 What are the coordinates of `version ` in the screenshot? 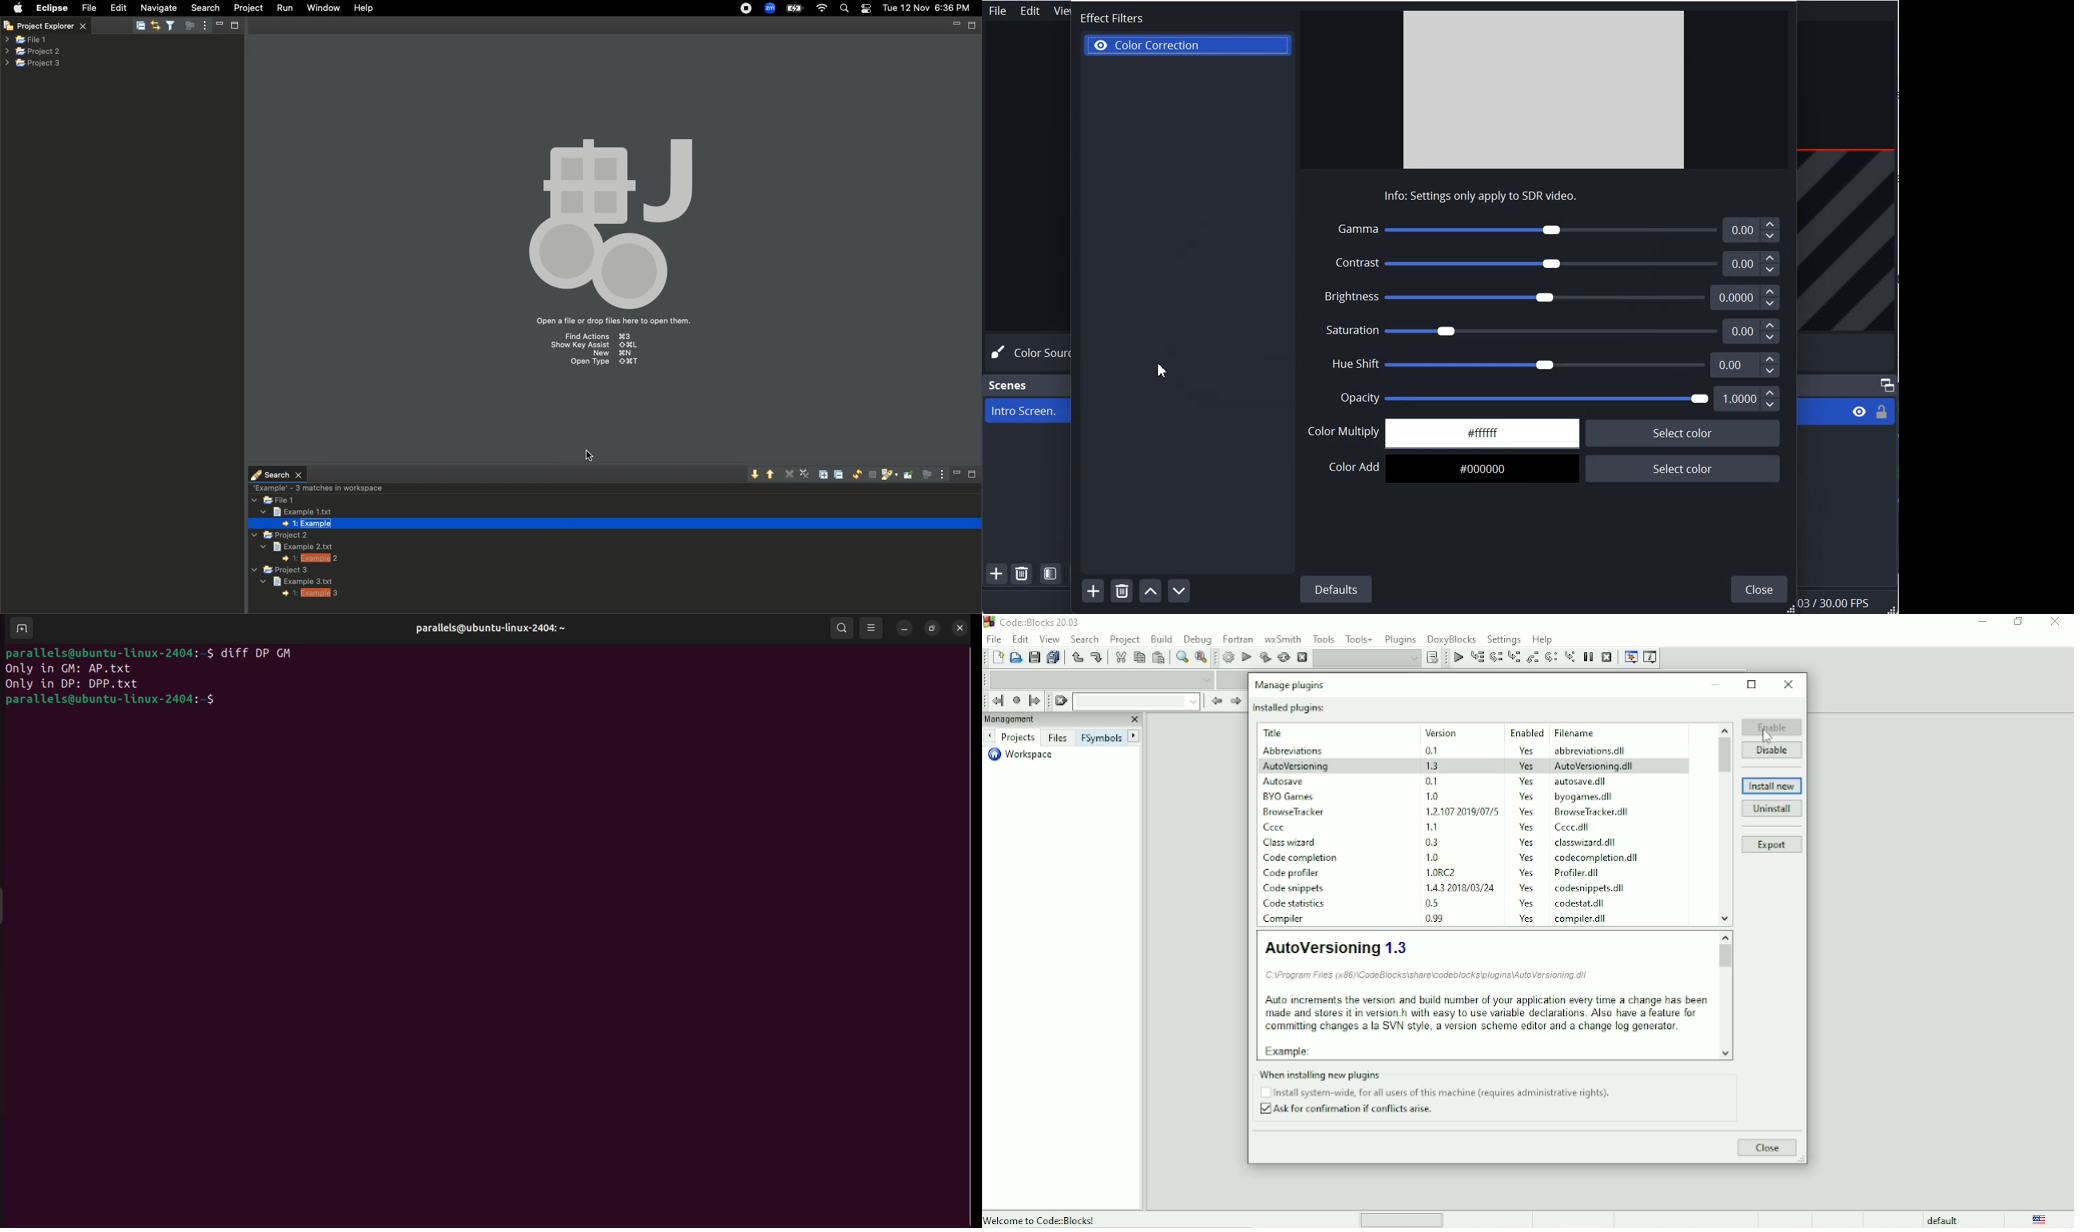 It's located at (1437, 751).